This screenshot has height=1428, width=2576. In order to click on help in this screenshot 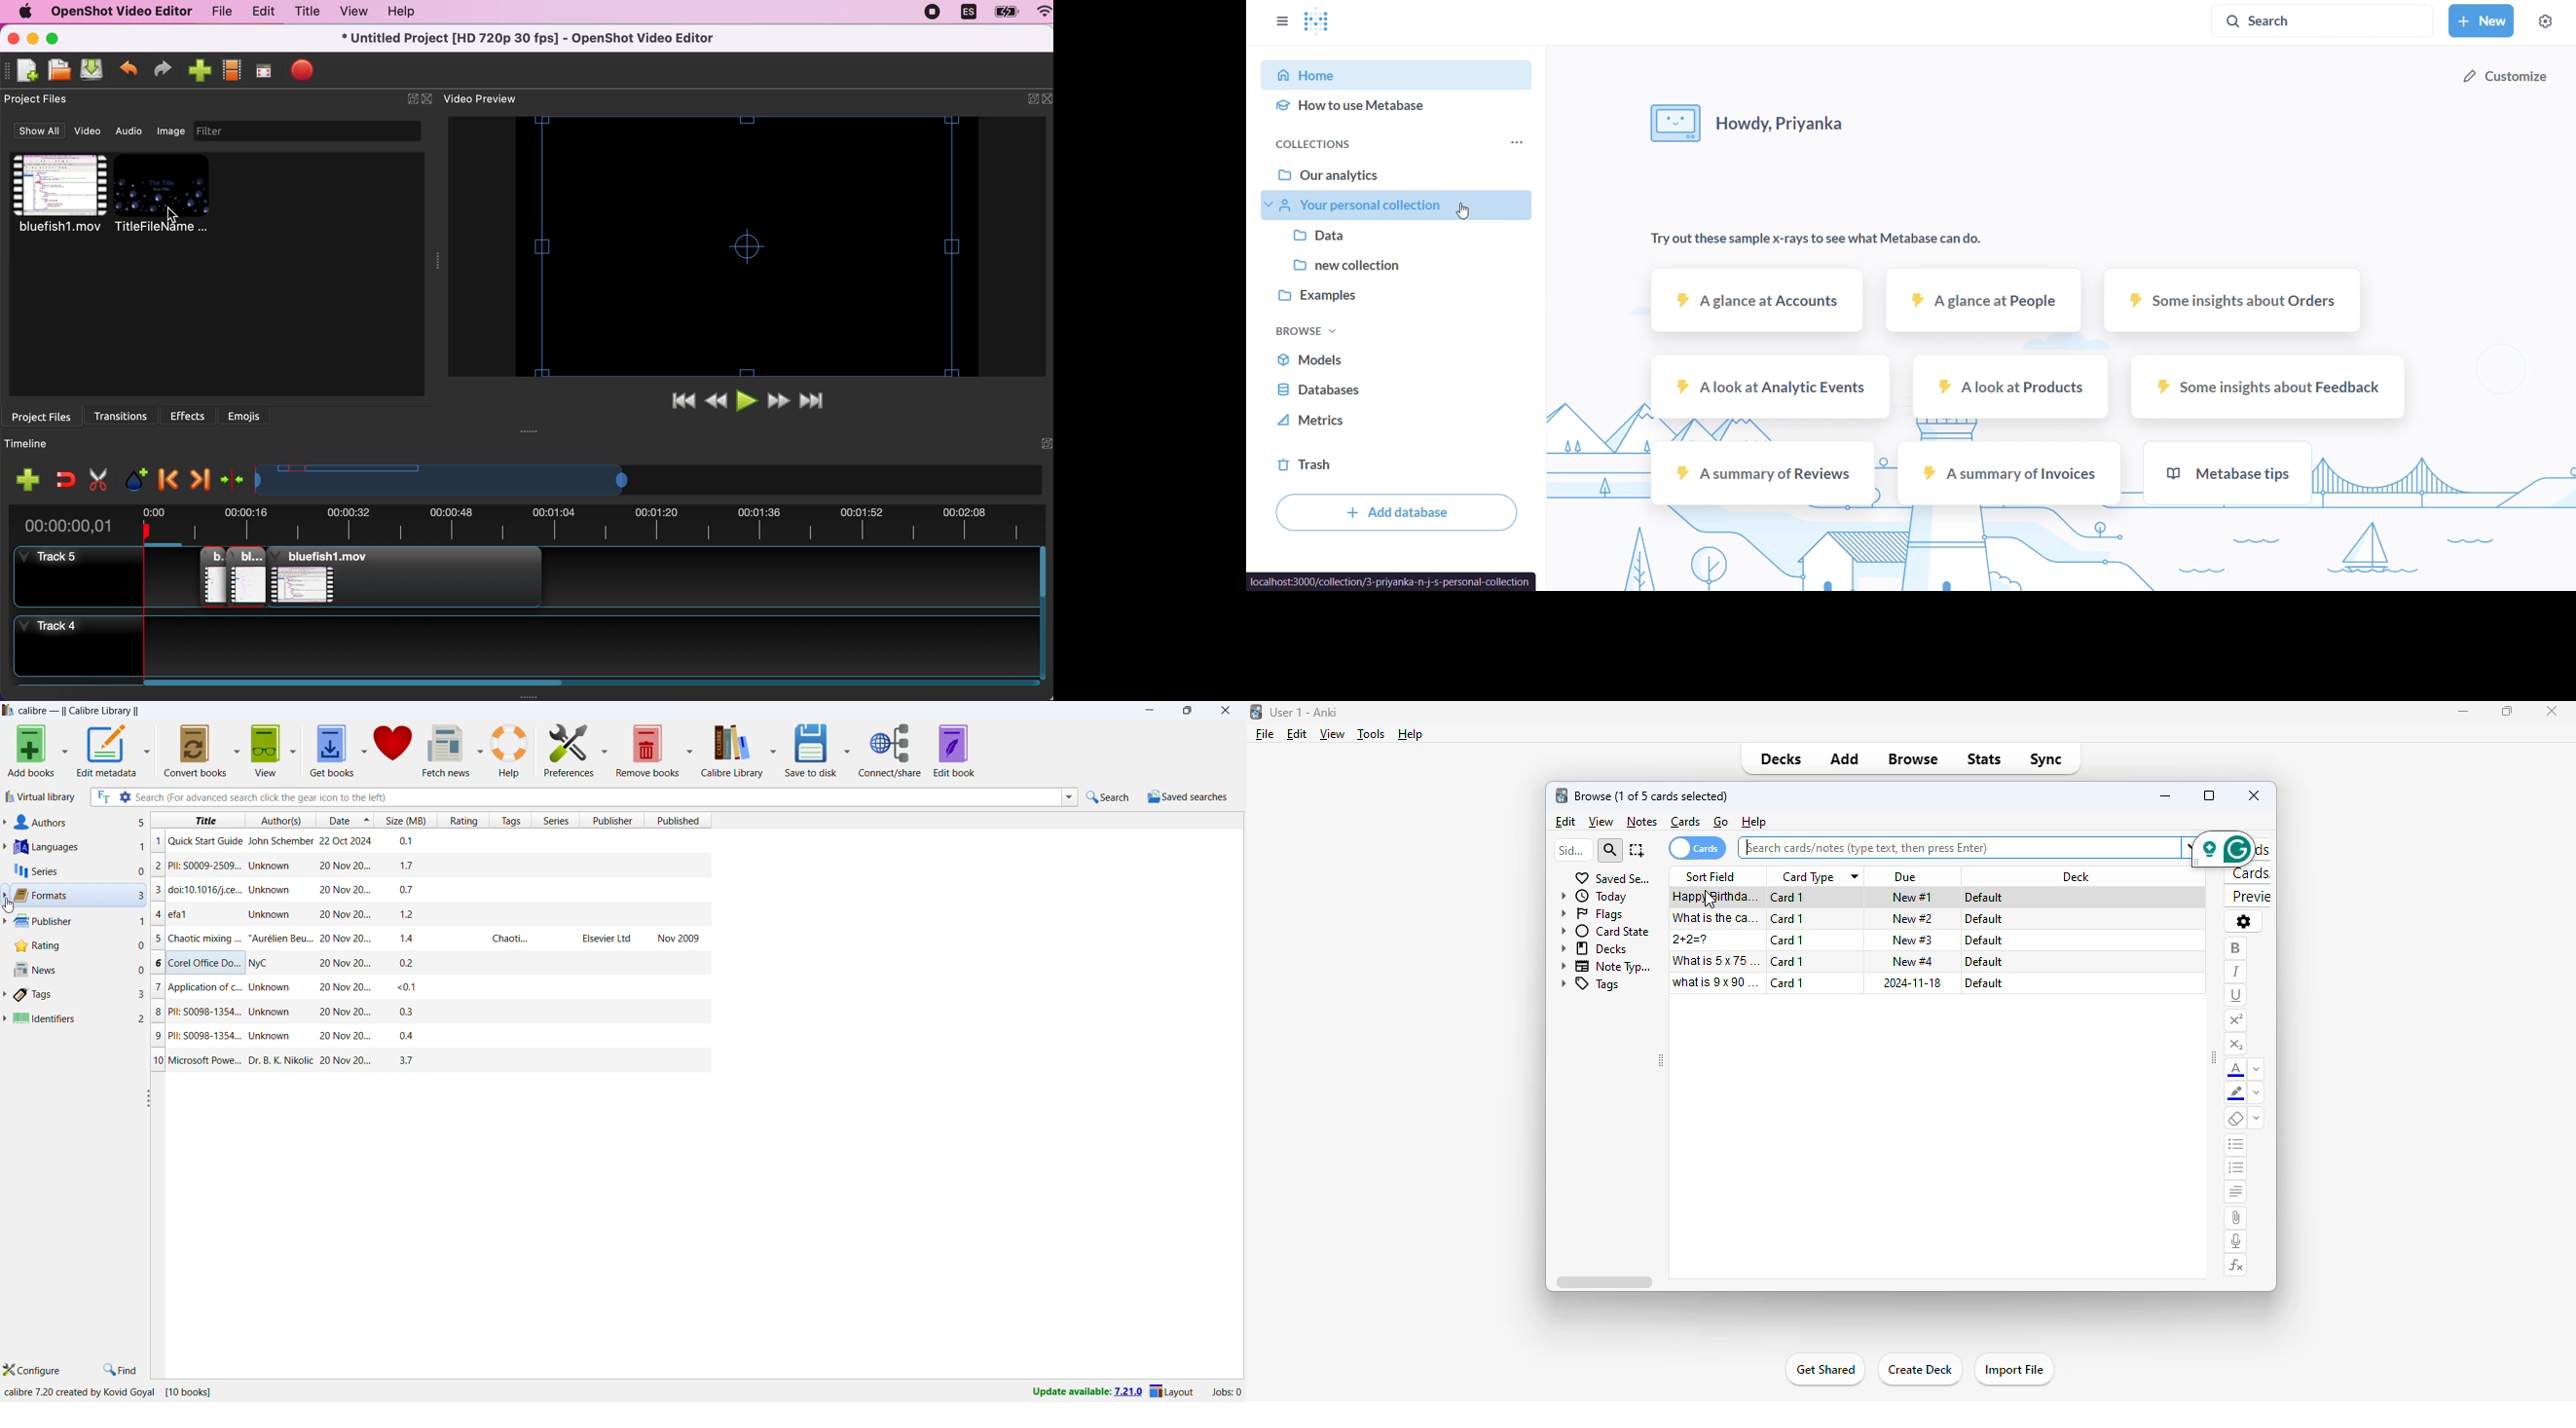, I will do `click(1754, 821)`.